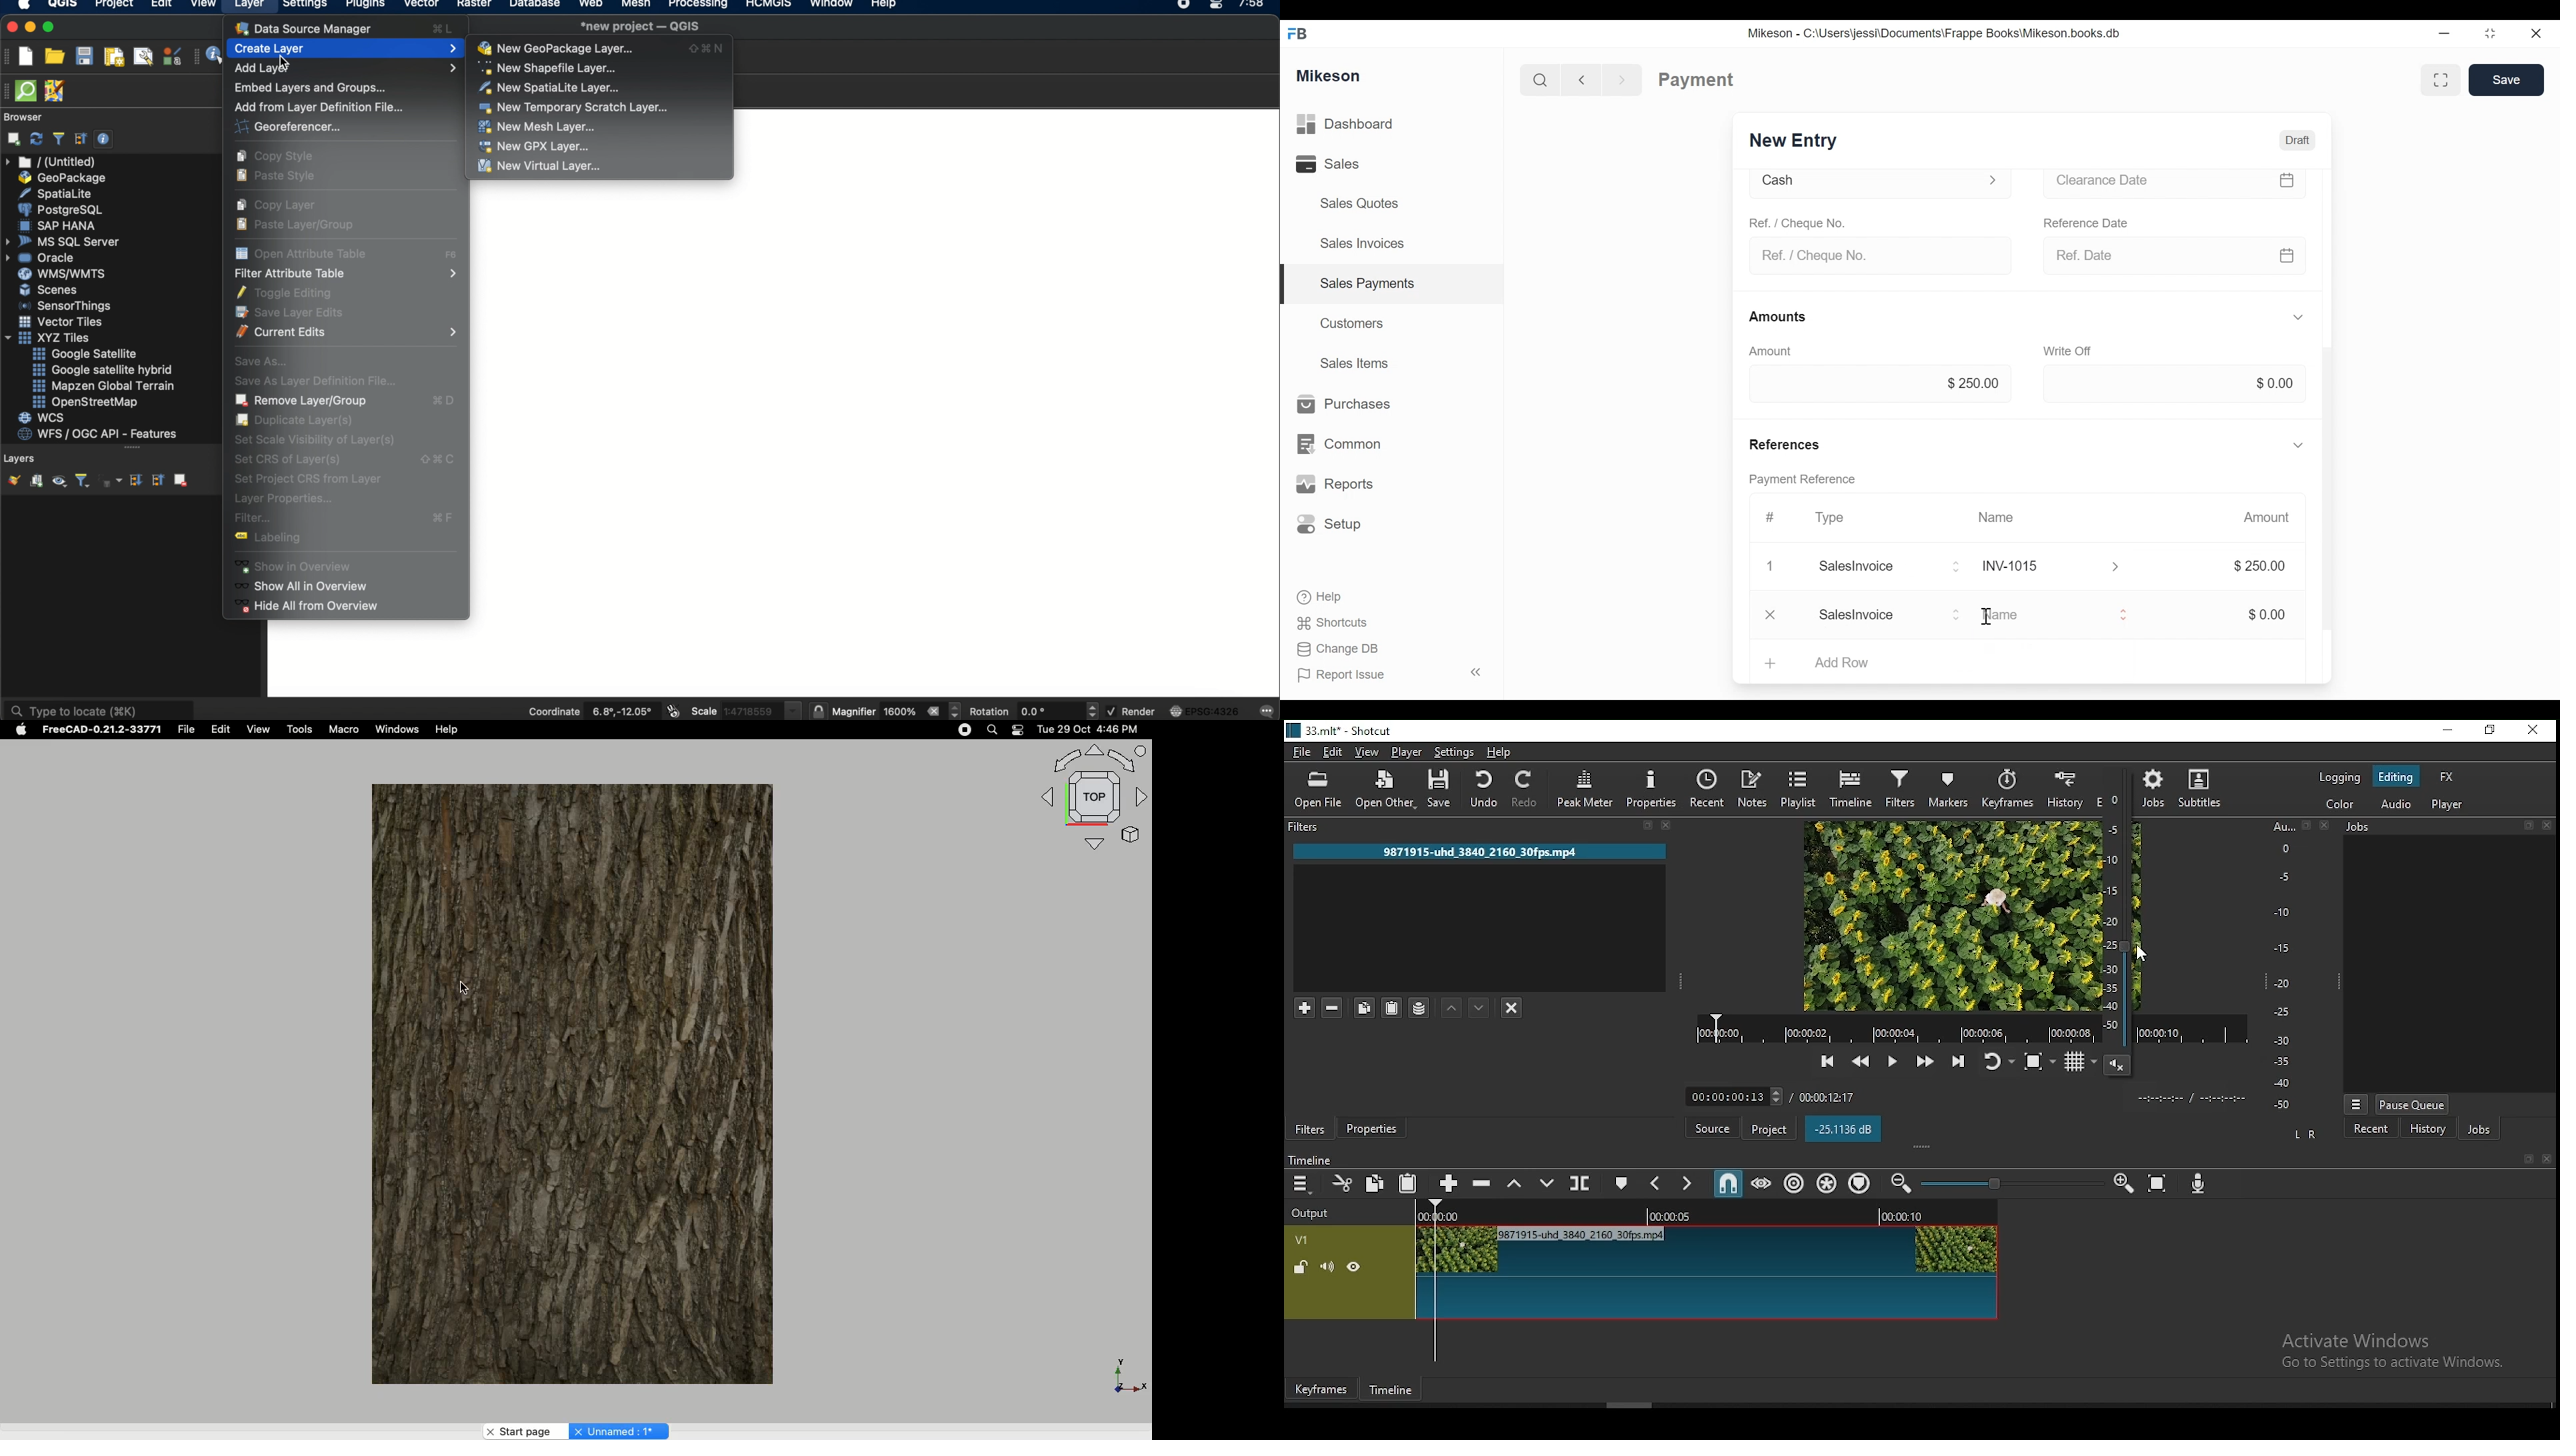  Describe the element at coordinates (1407, 1182) in the screenshot. I see `paste` at that location.